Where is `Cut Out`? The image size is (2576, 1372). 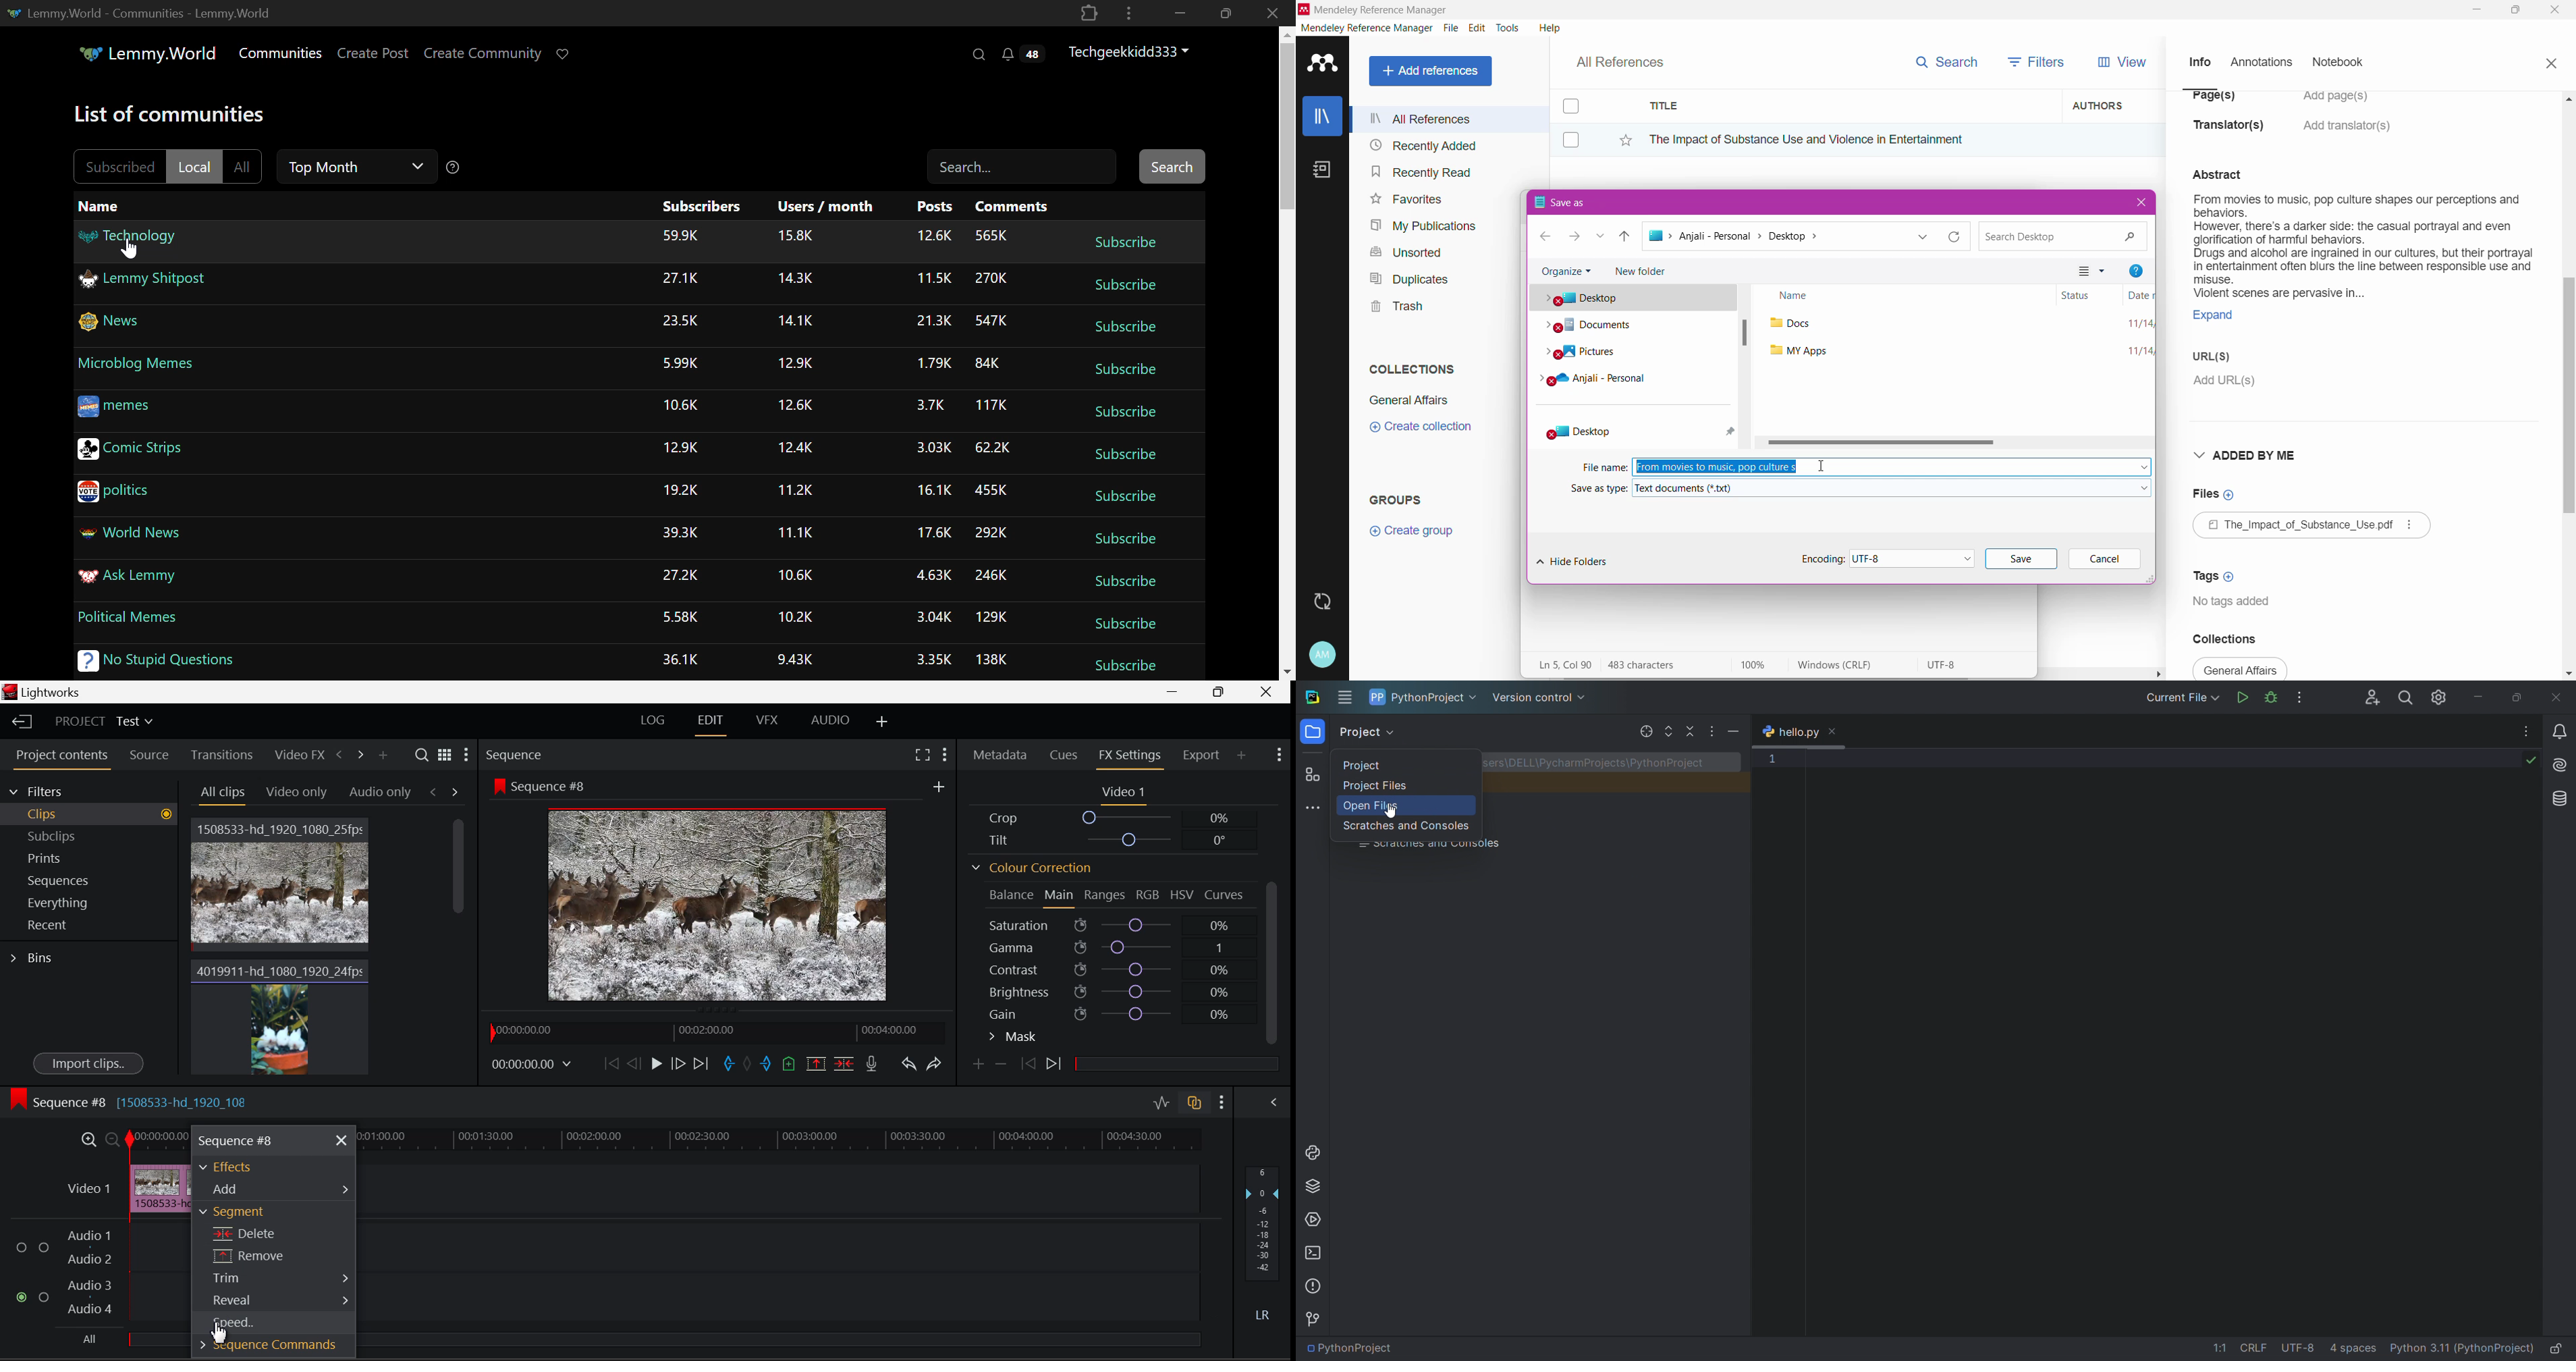
Cut Out is located at coordinates (767, 1064).